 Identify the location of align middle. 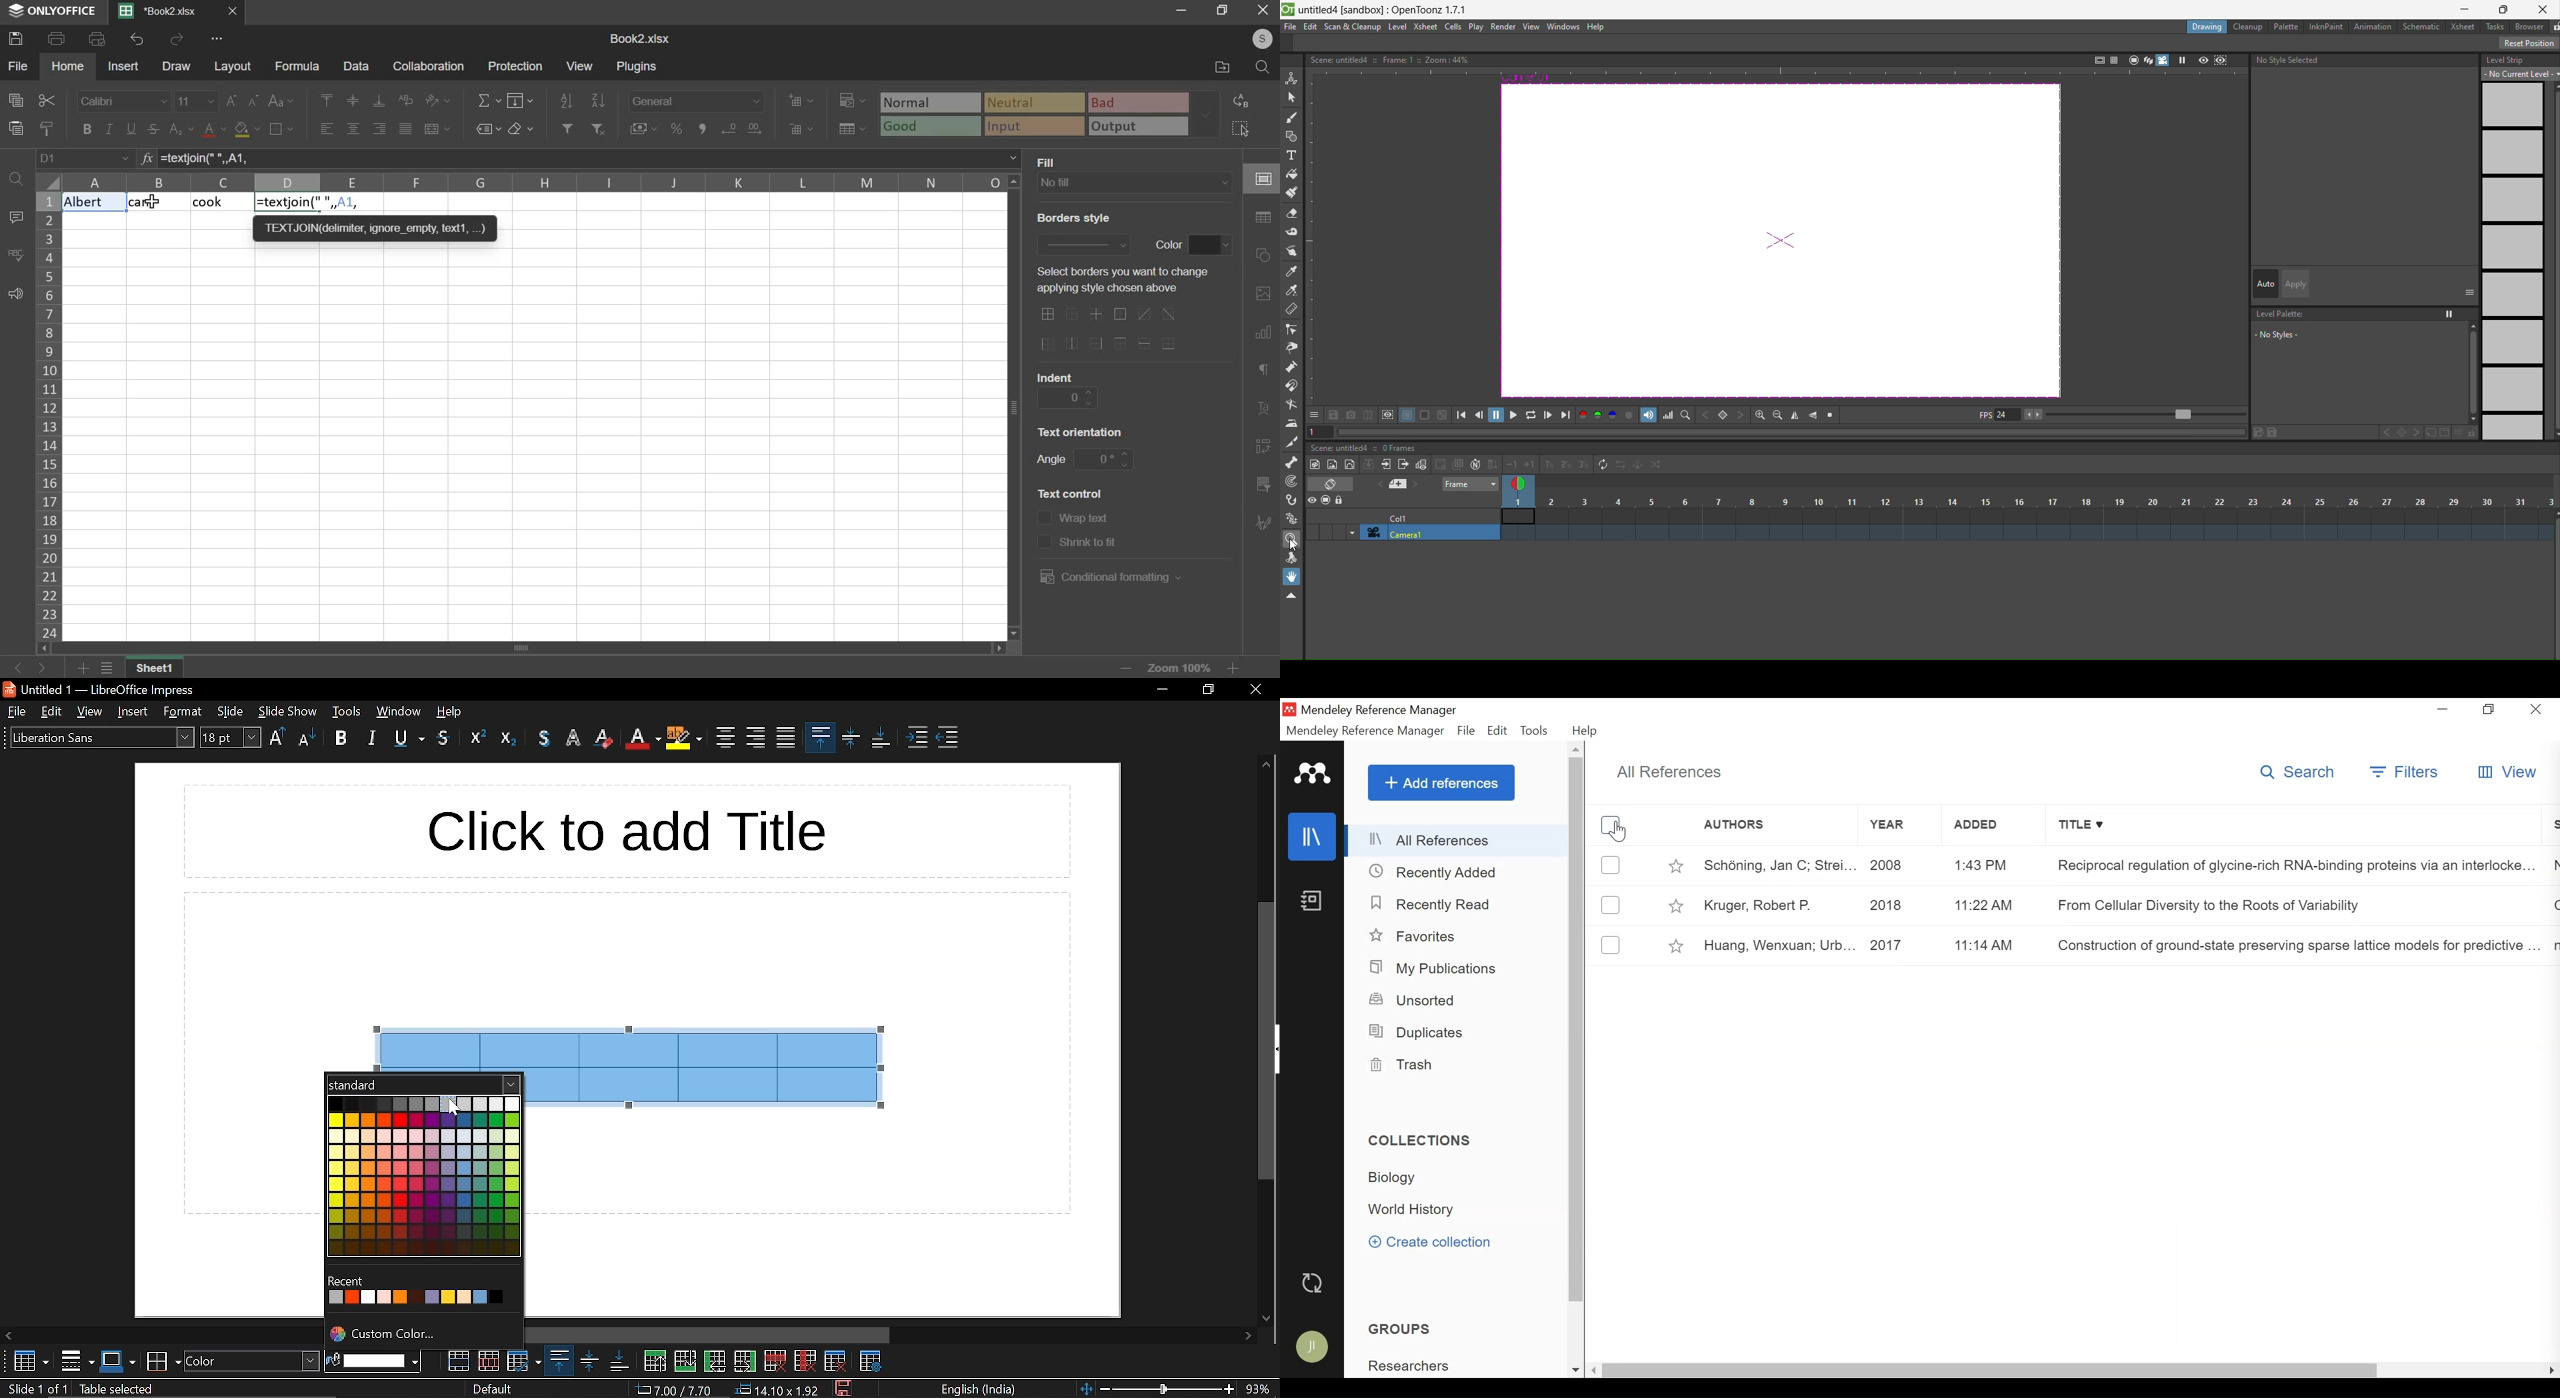
(355, 101).